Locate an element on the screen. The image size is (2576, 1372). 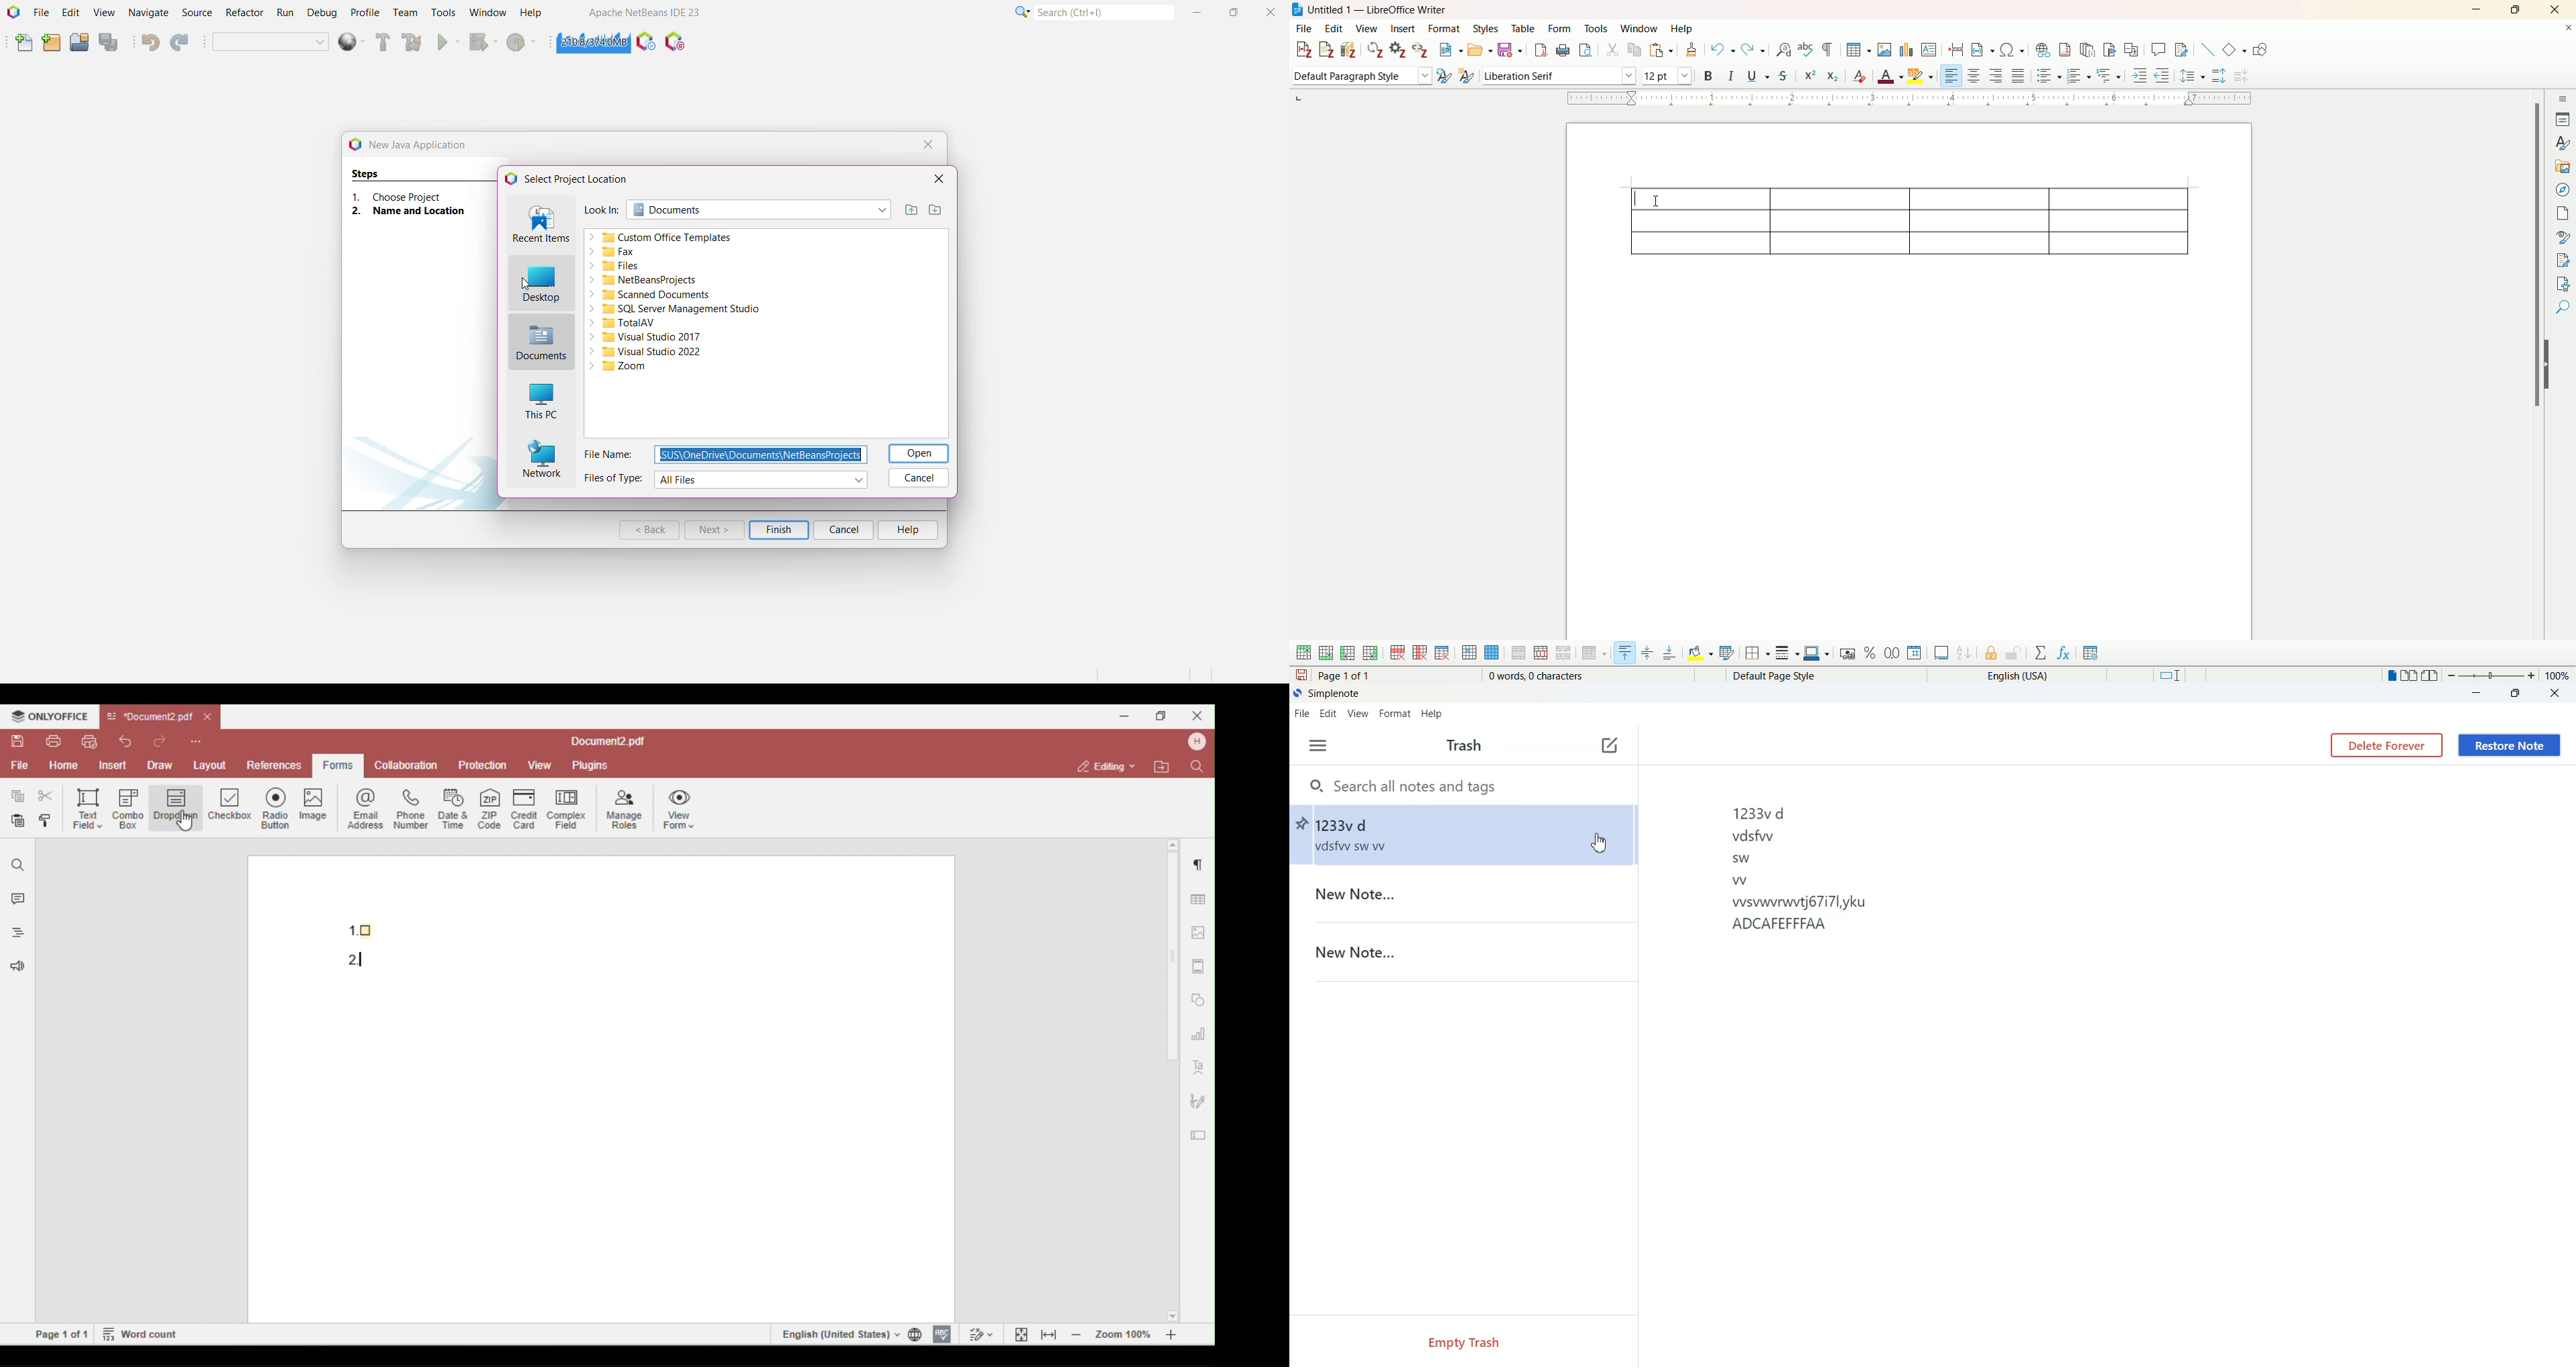
set line spacing is located at coordinates (2193, 76).